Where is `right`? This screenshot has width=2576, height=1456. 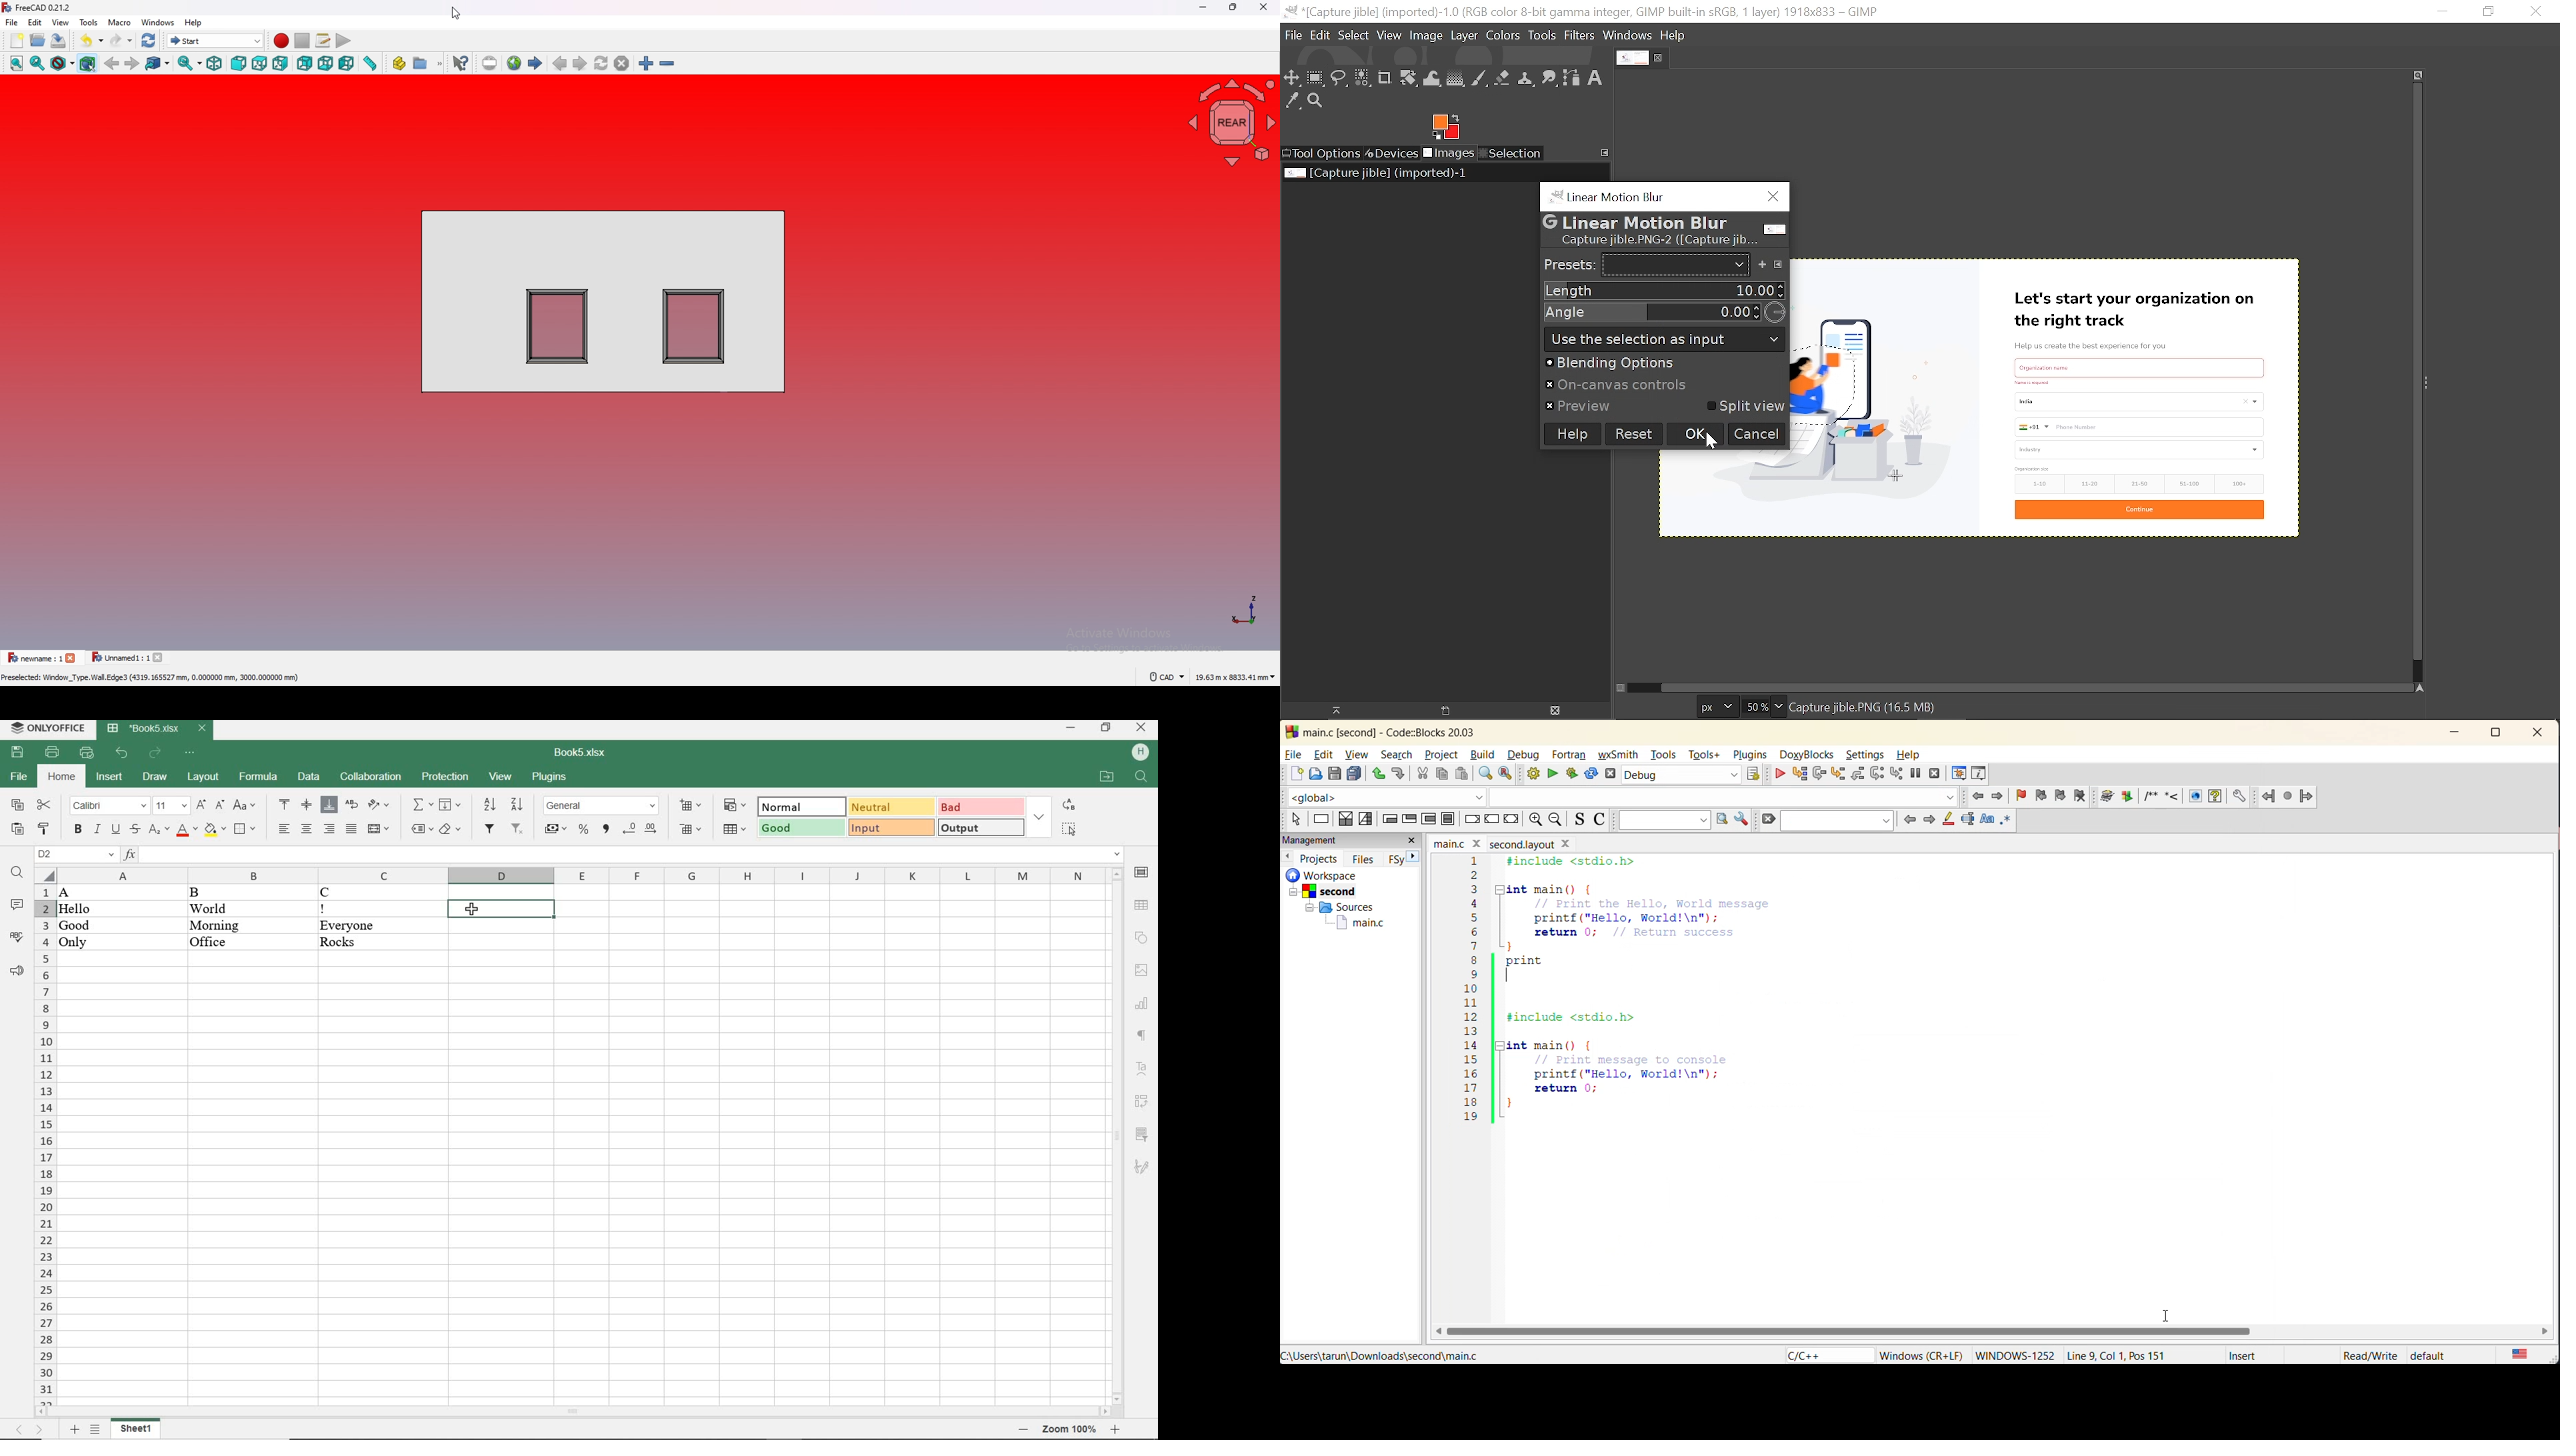 right is located at coordinates (281, 64).